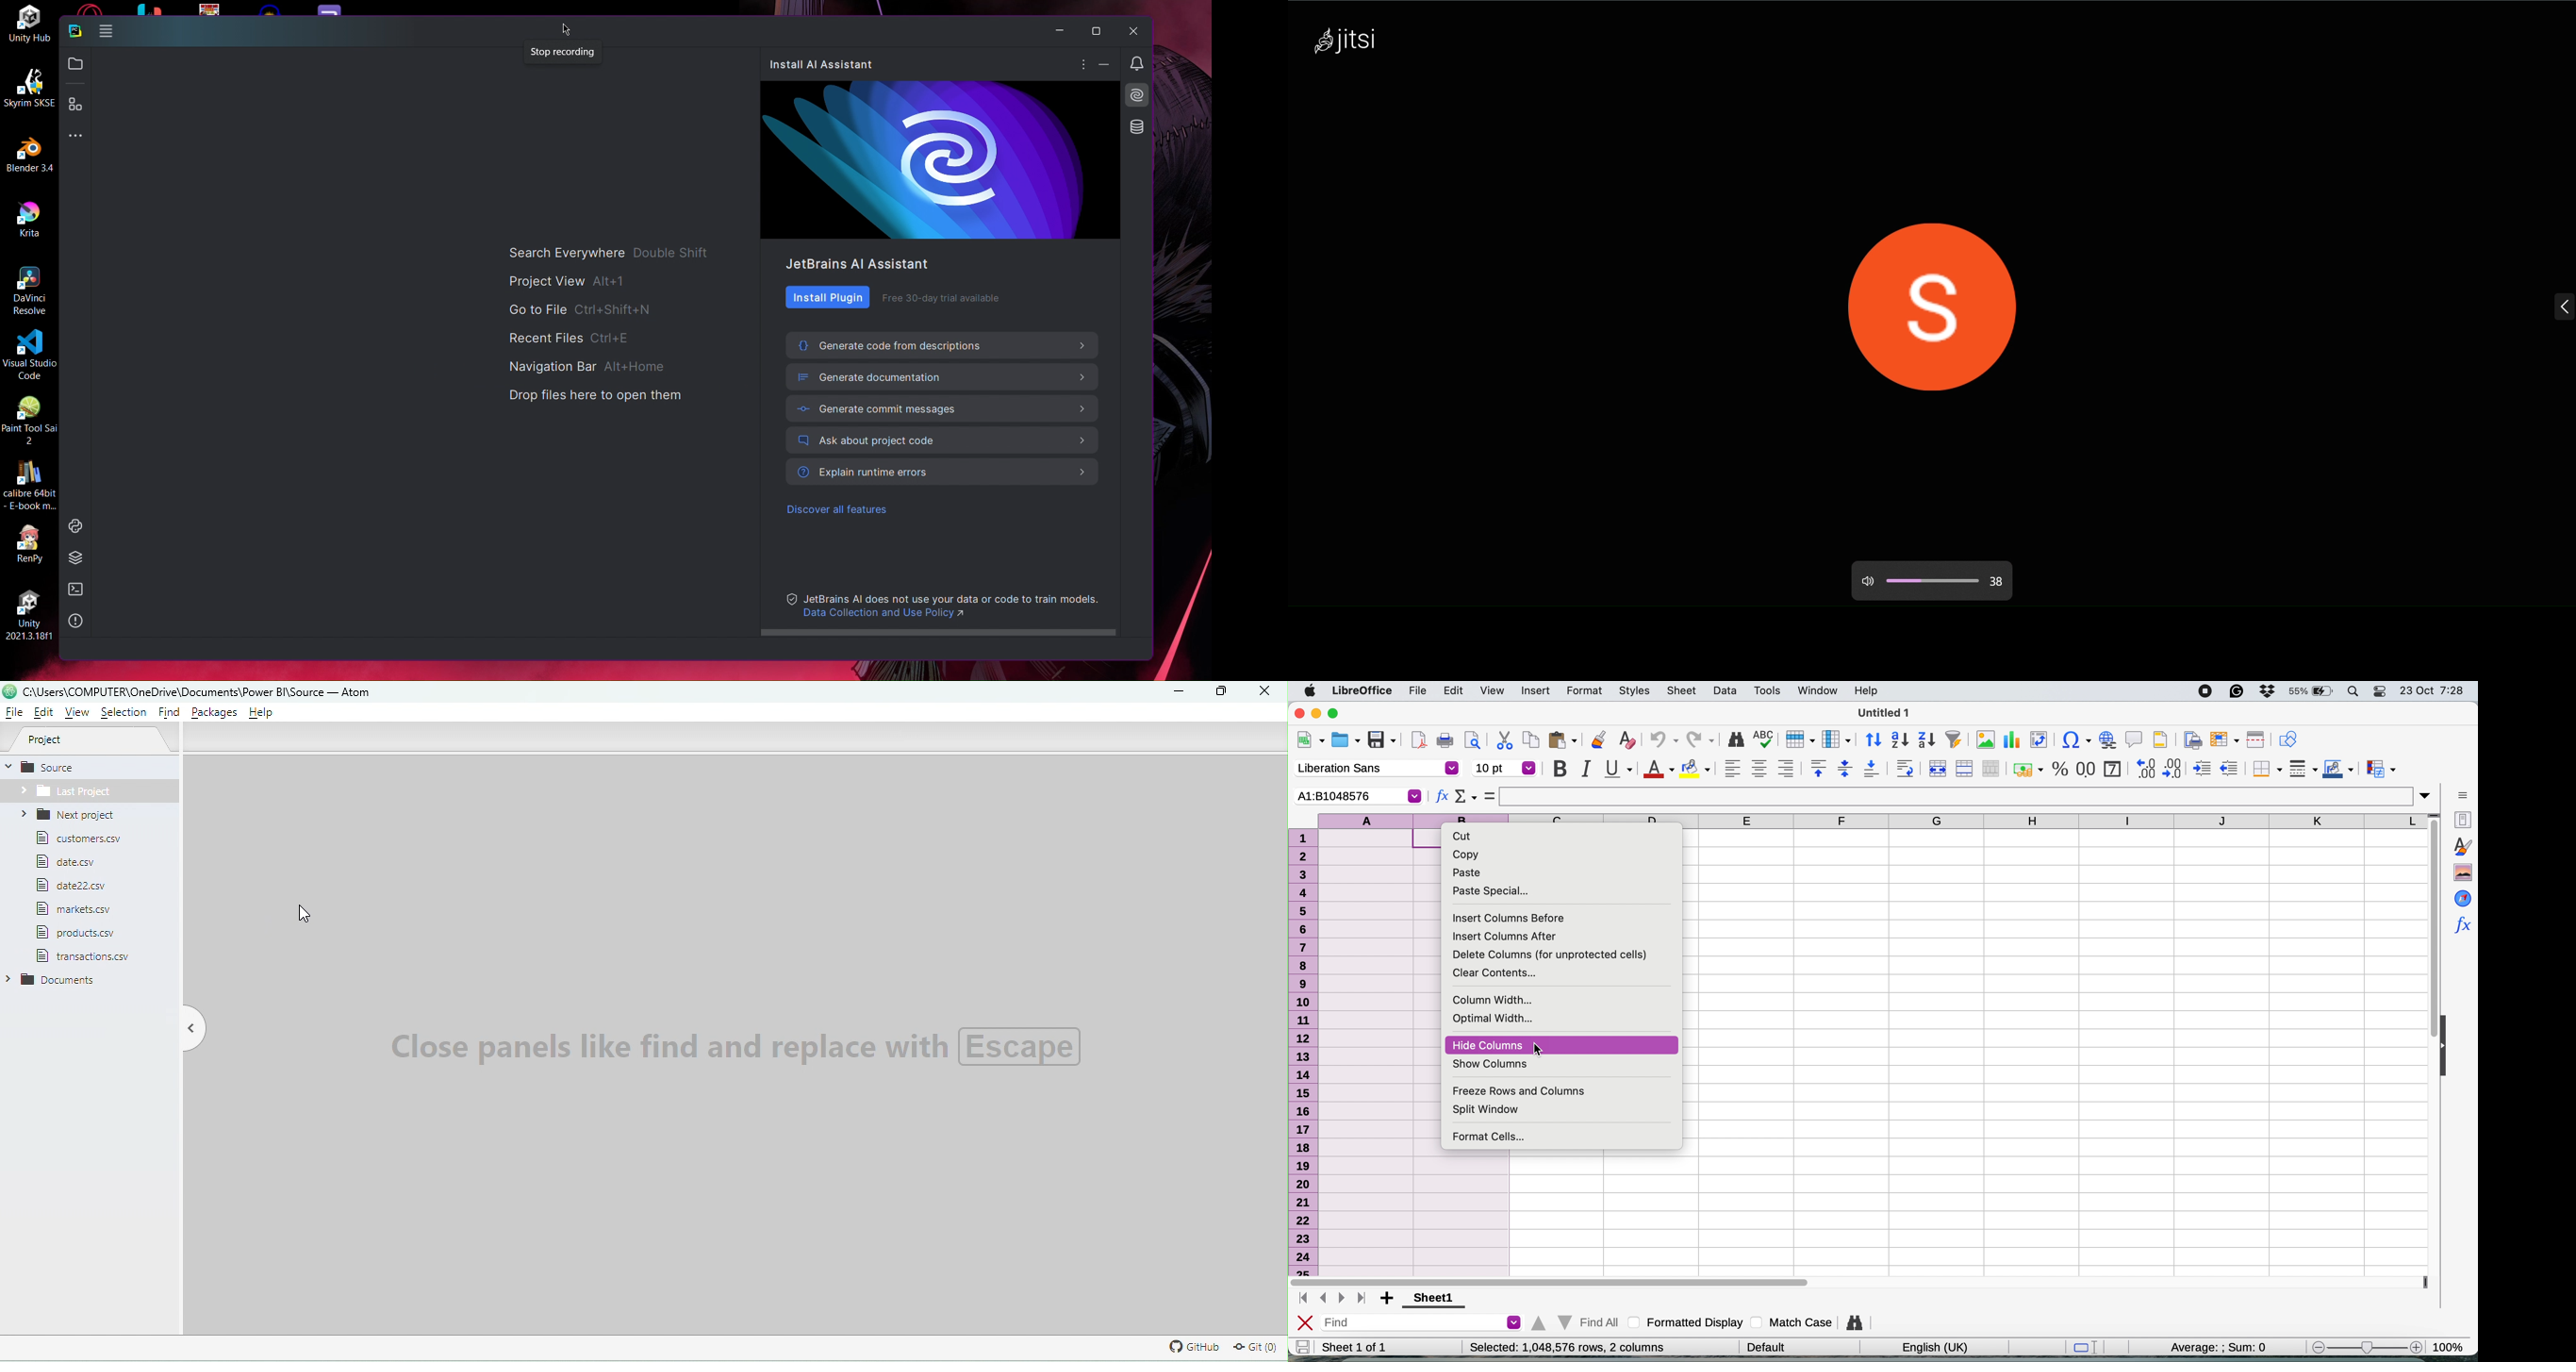 The image size is (2576, 1372). Describe the element at coordinates (2461, 871) in the screenshot. I see `gallery` at that location.